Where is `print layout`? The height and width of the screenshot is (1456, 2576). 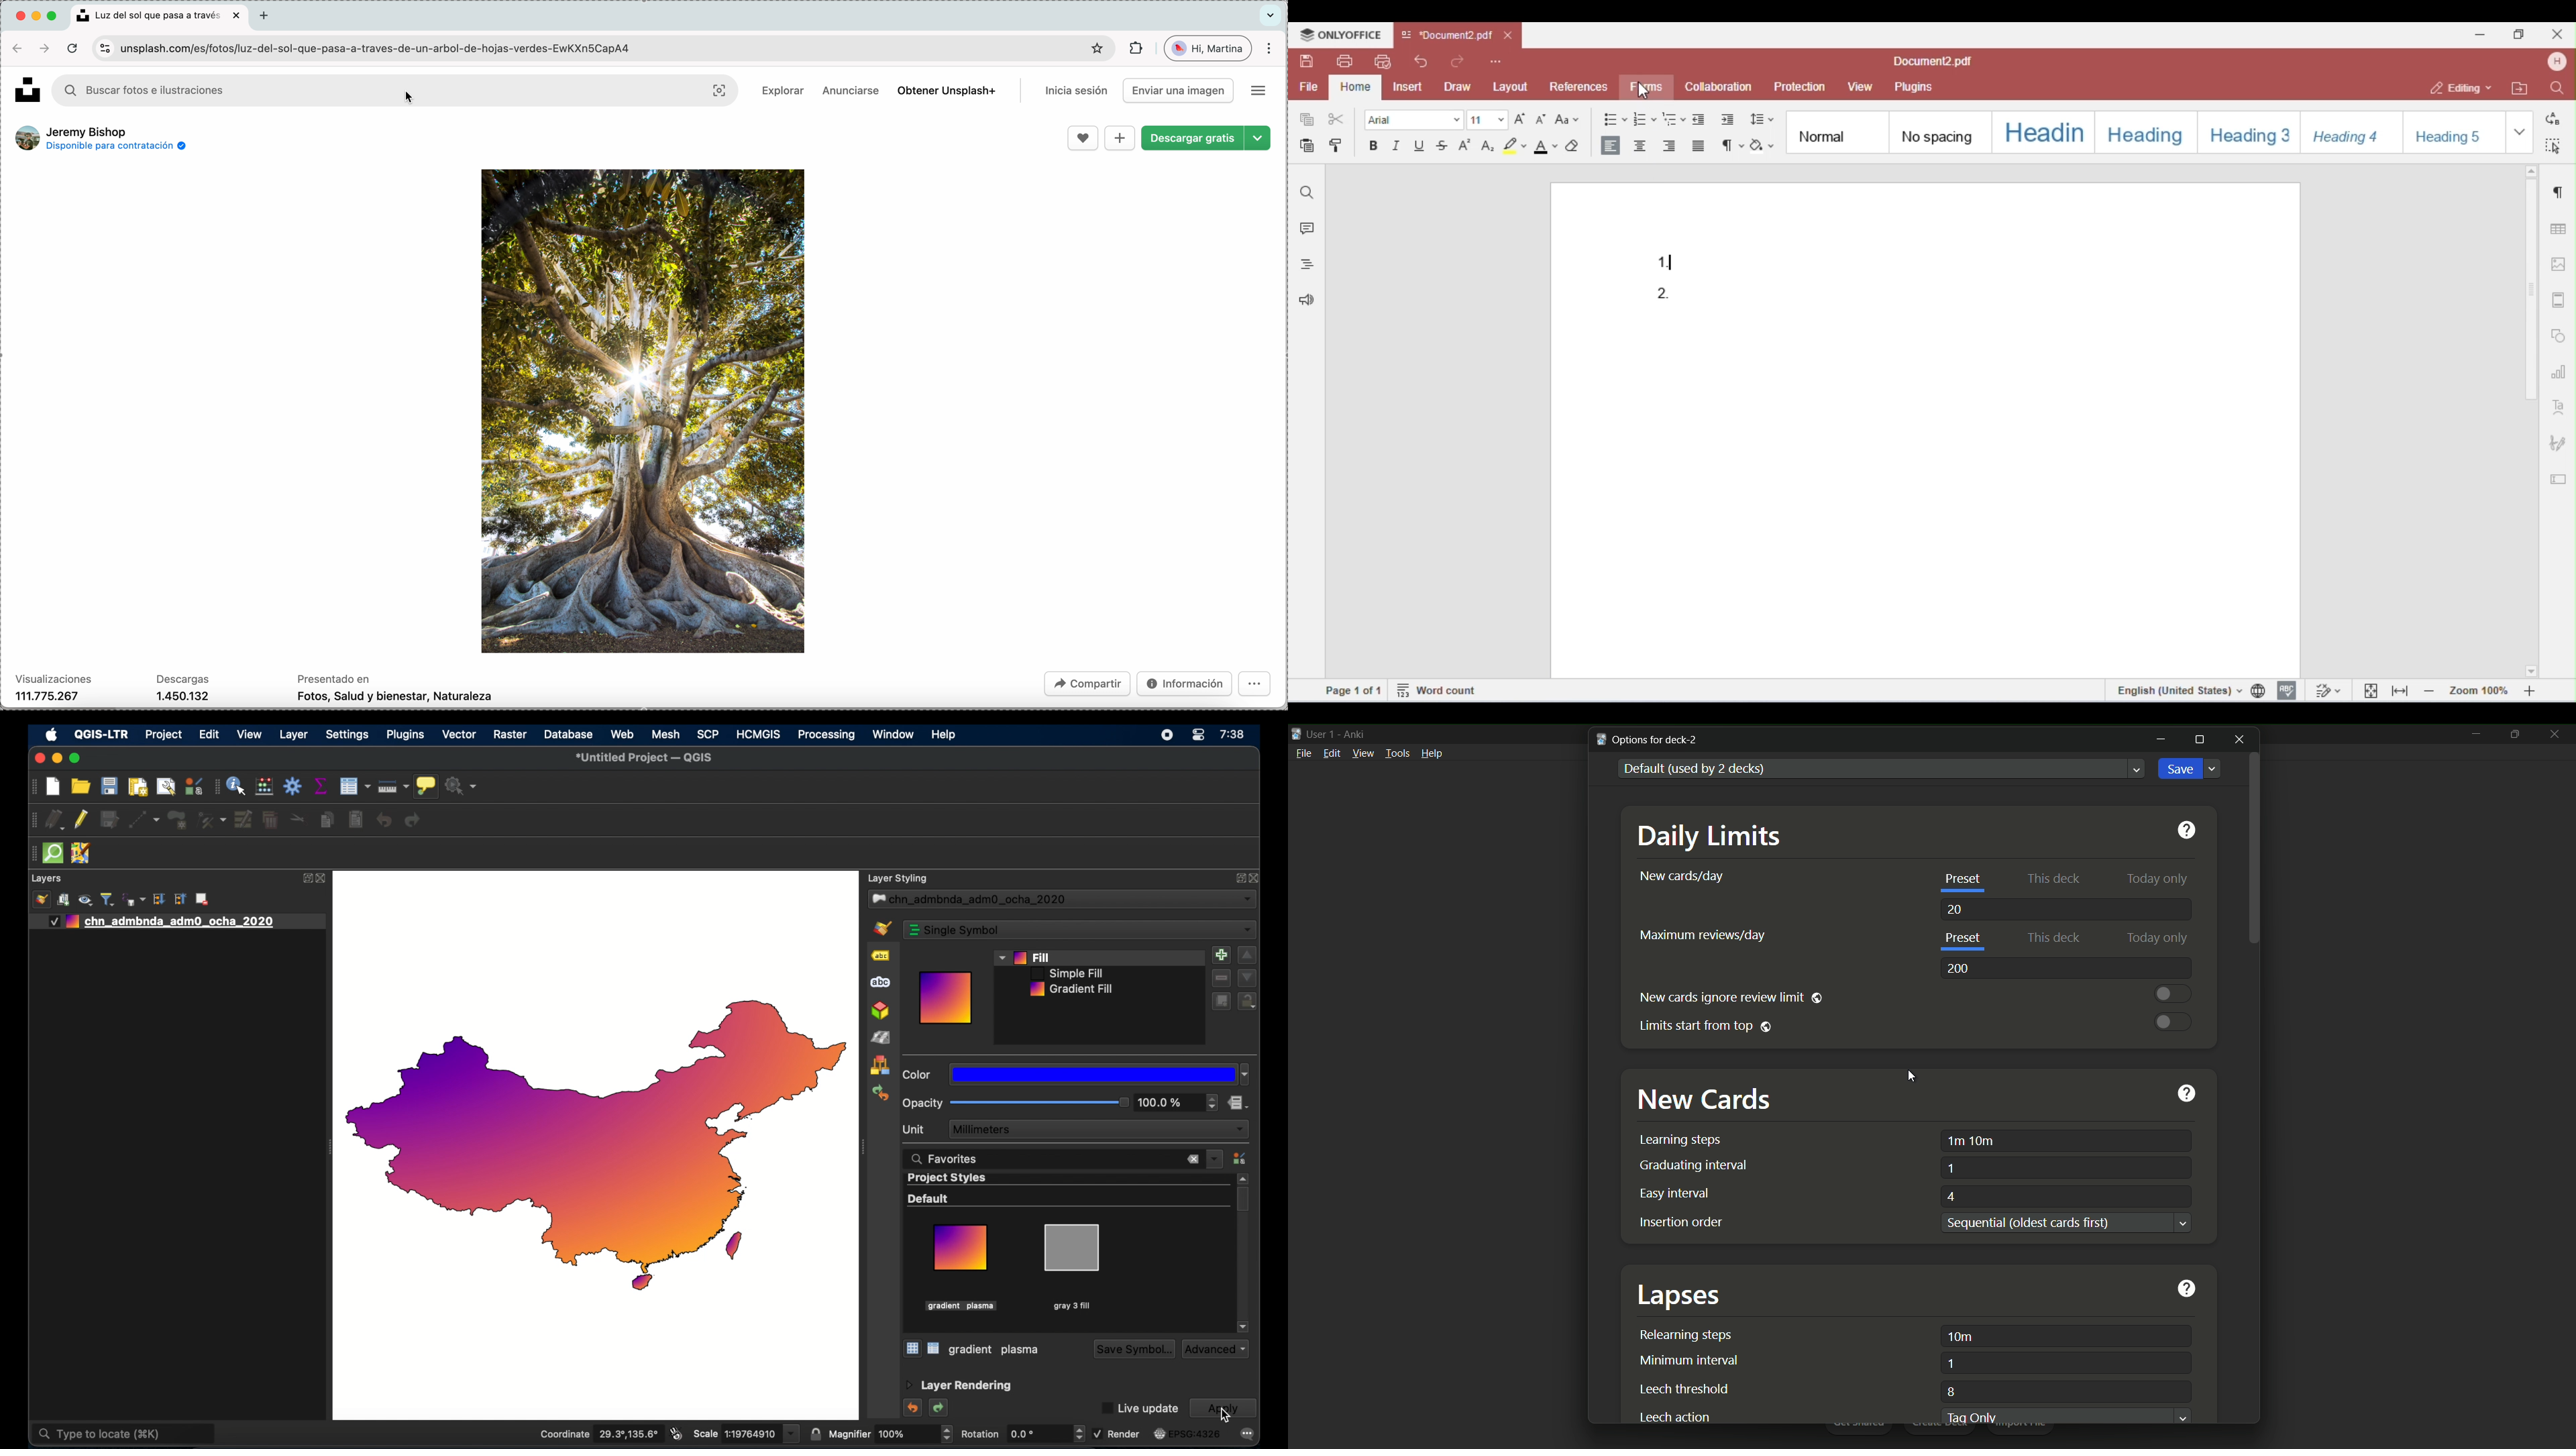 print layout is located at coordinates (138, 786).